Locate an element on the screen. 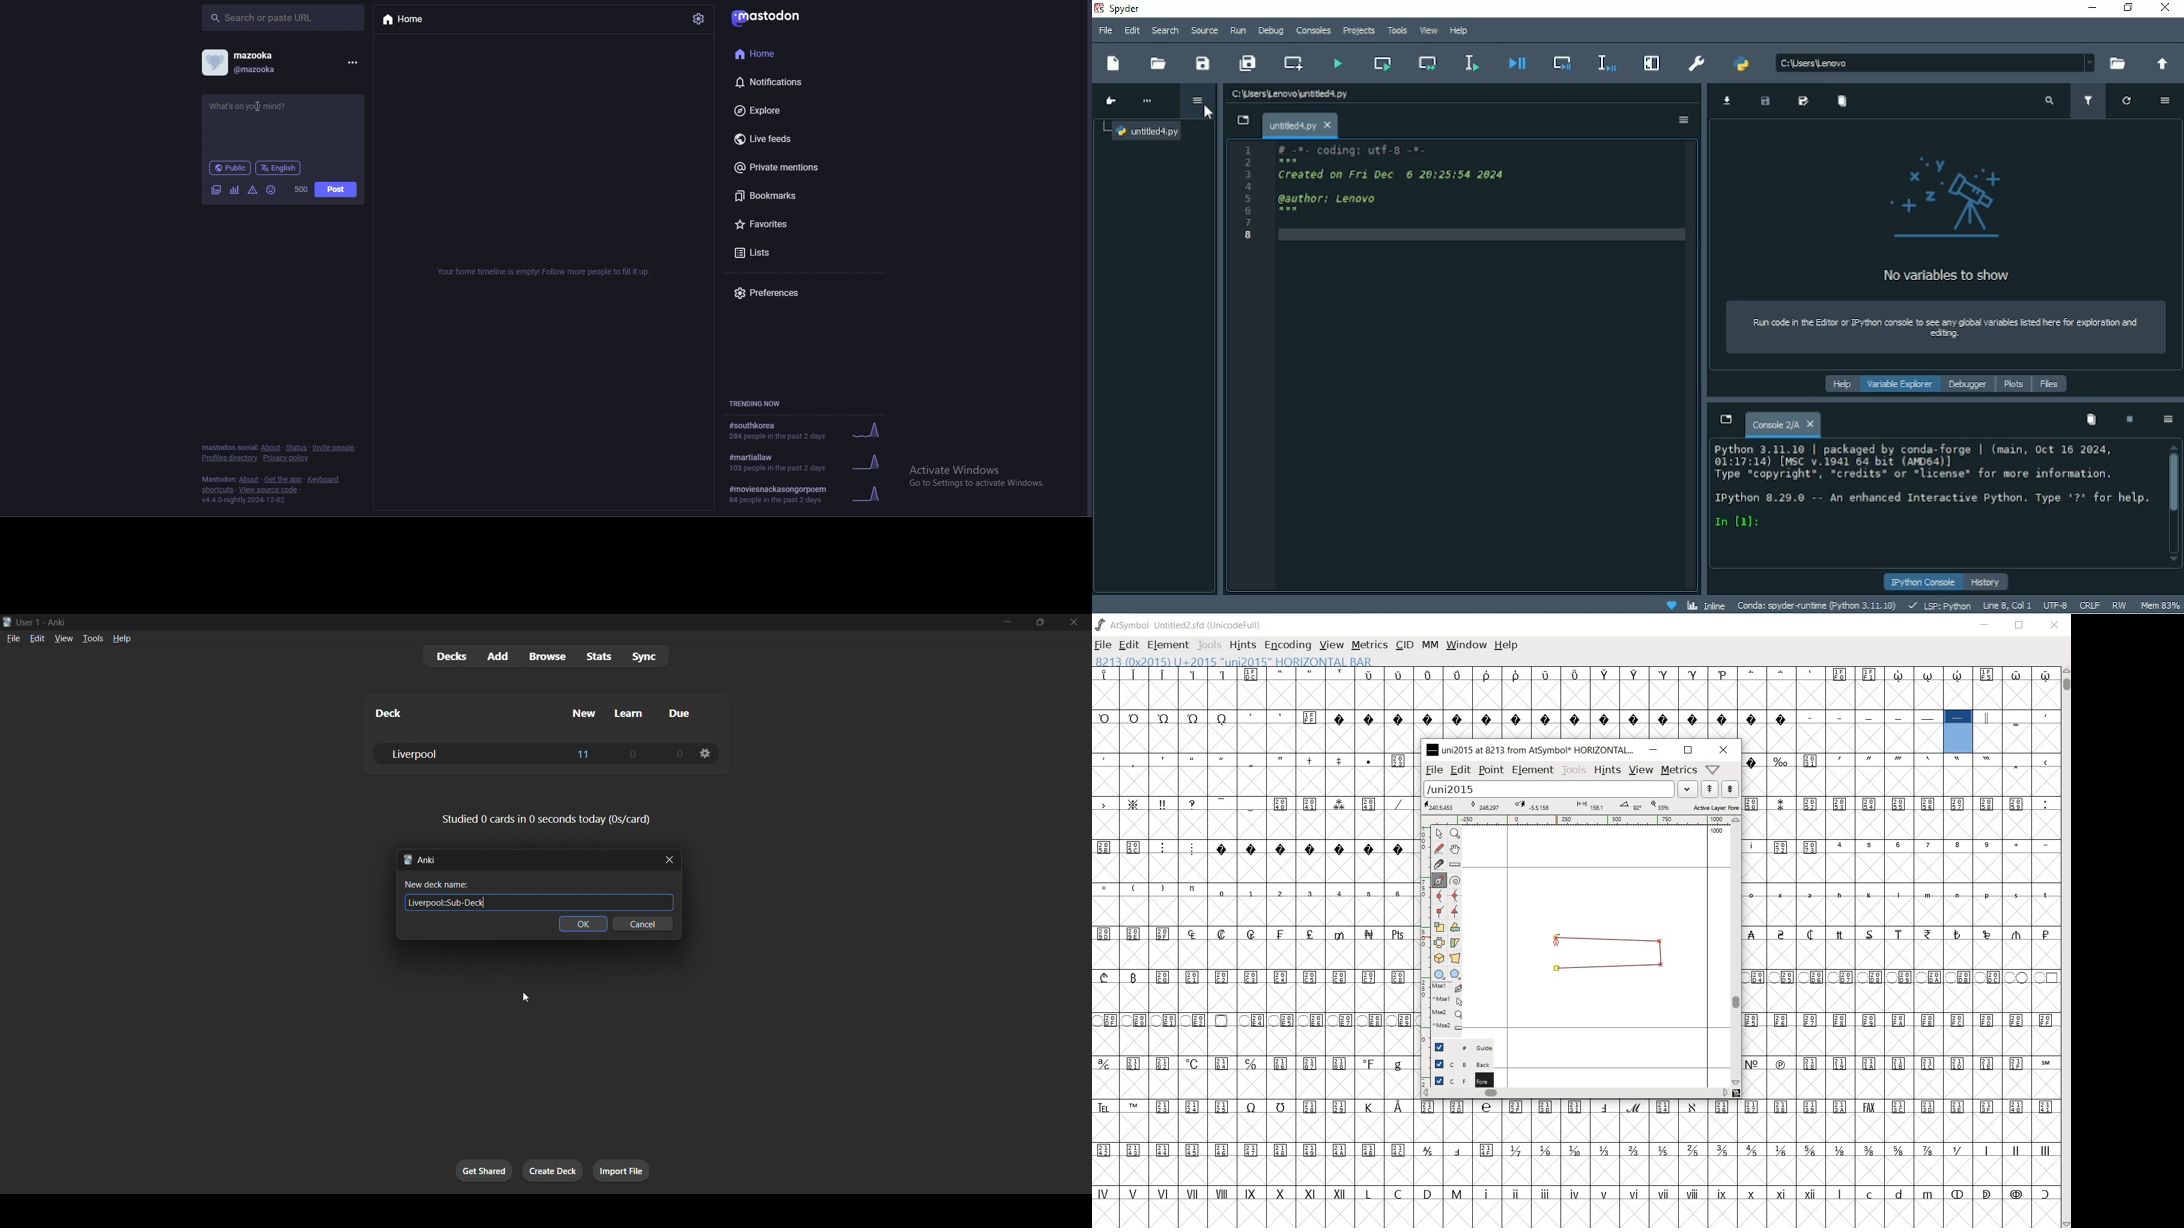  Debug file is located at coordinates (1517, 64).